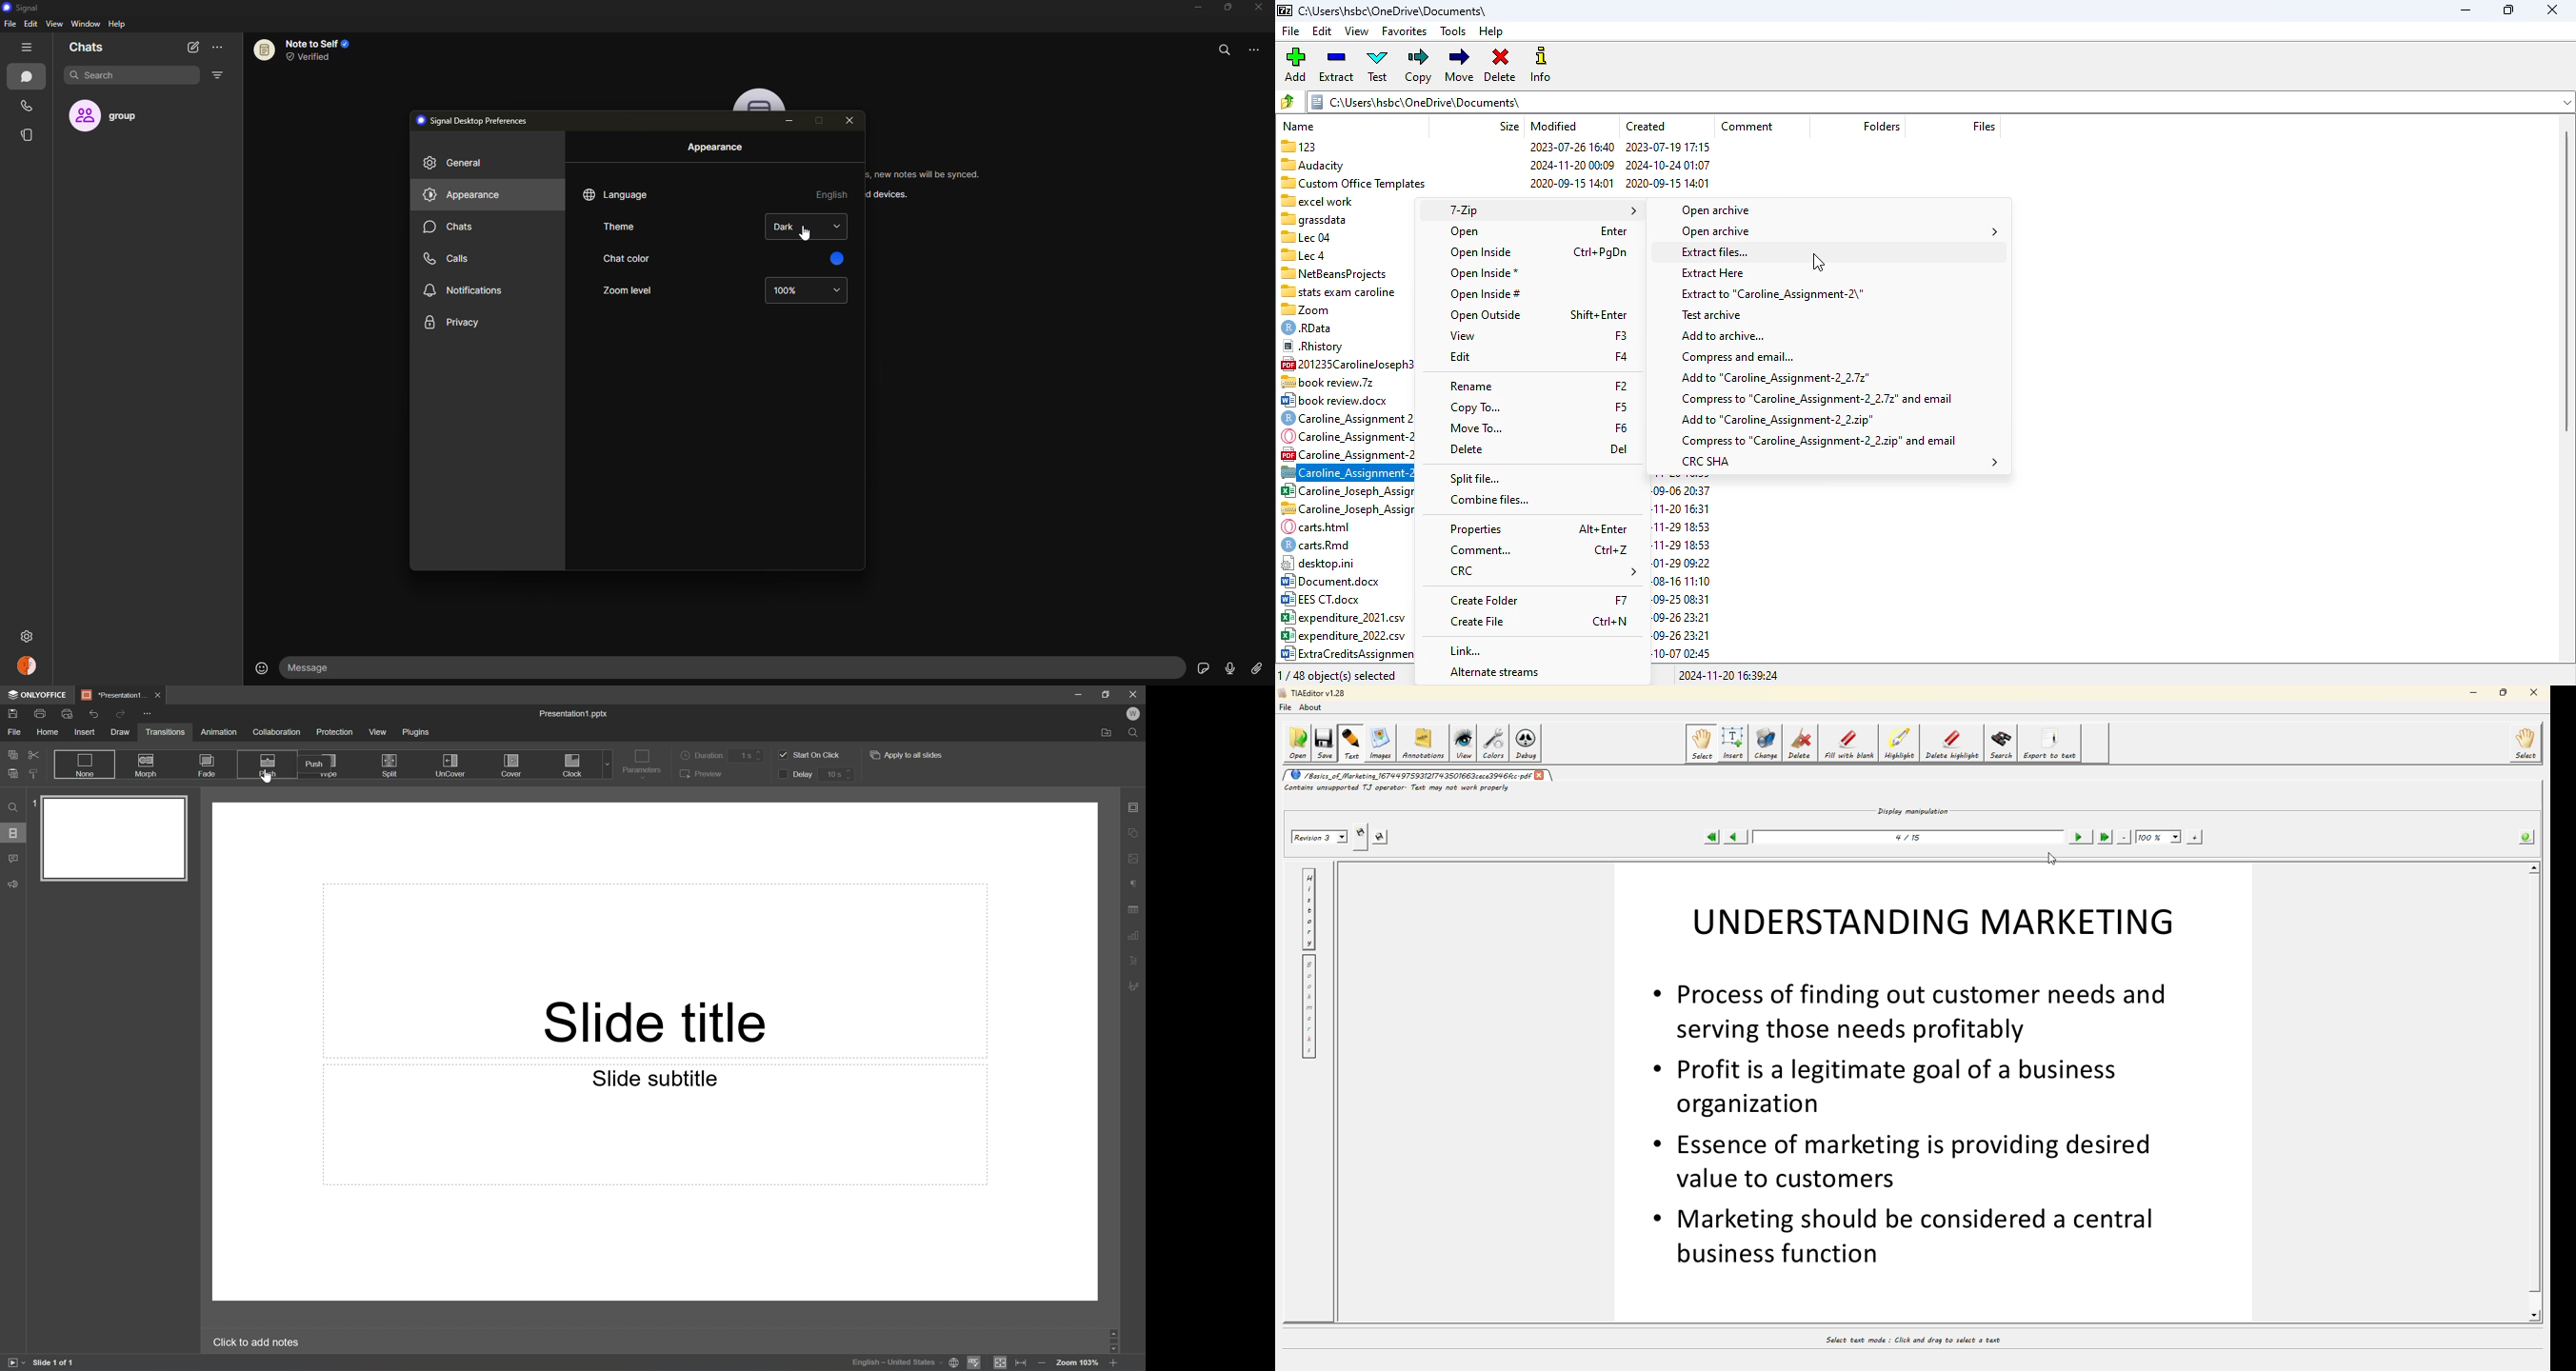 This screenshot has width=2576, height=1372. Describe the element at coordinates (810, 754) in the screenshot. I see `Start on click` at that location.